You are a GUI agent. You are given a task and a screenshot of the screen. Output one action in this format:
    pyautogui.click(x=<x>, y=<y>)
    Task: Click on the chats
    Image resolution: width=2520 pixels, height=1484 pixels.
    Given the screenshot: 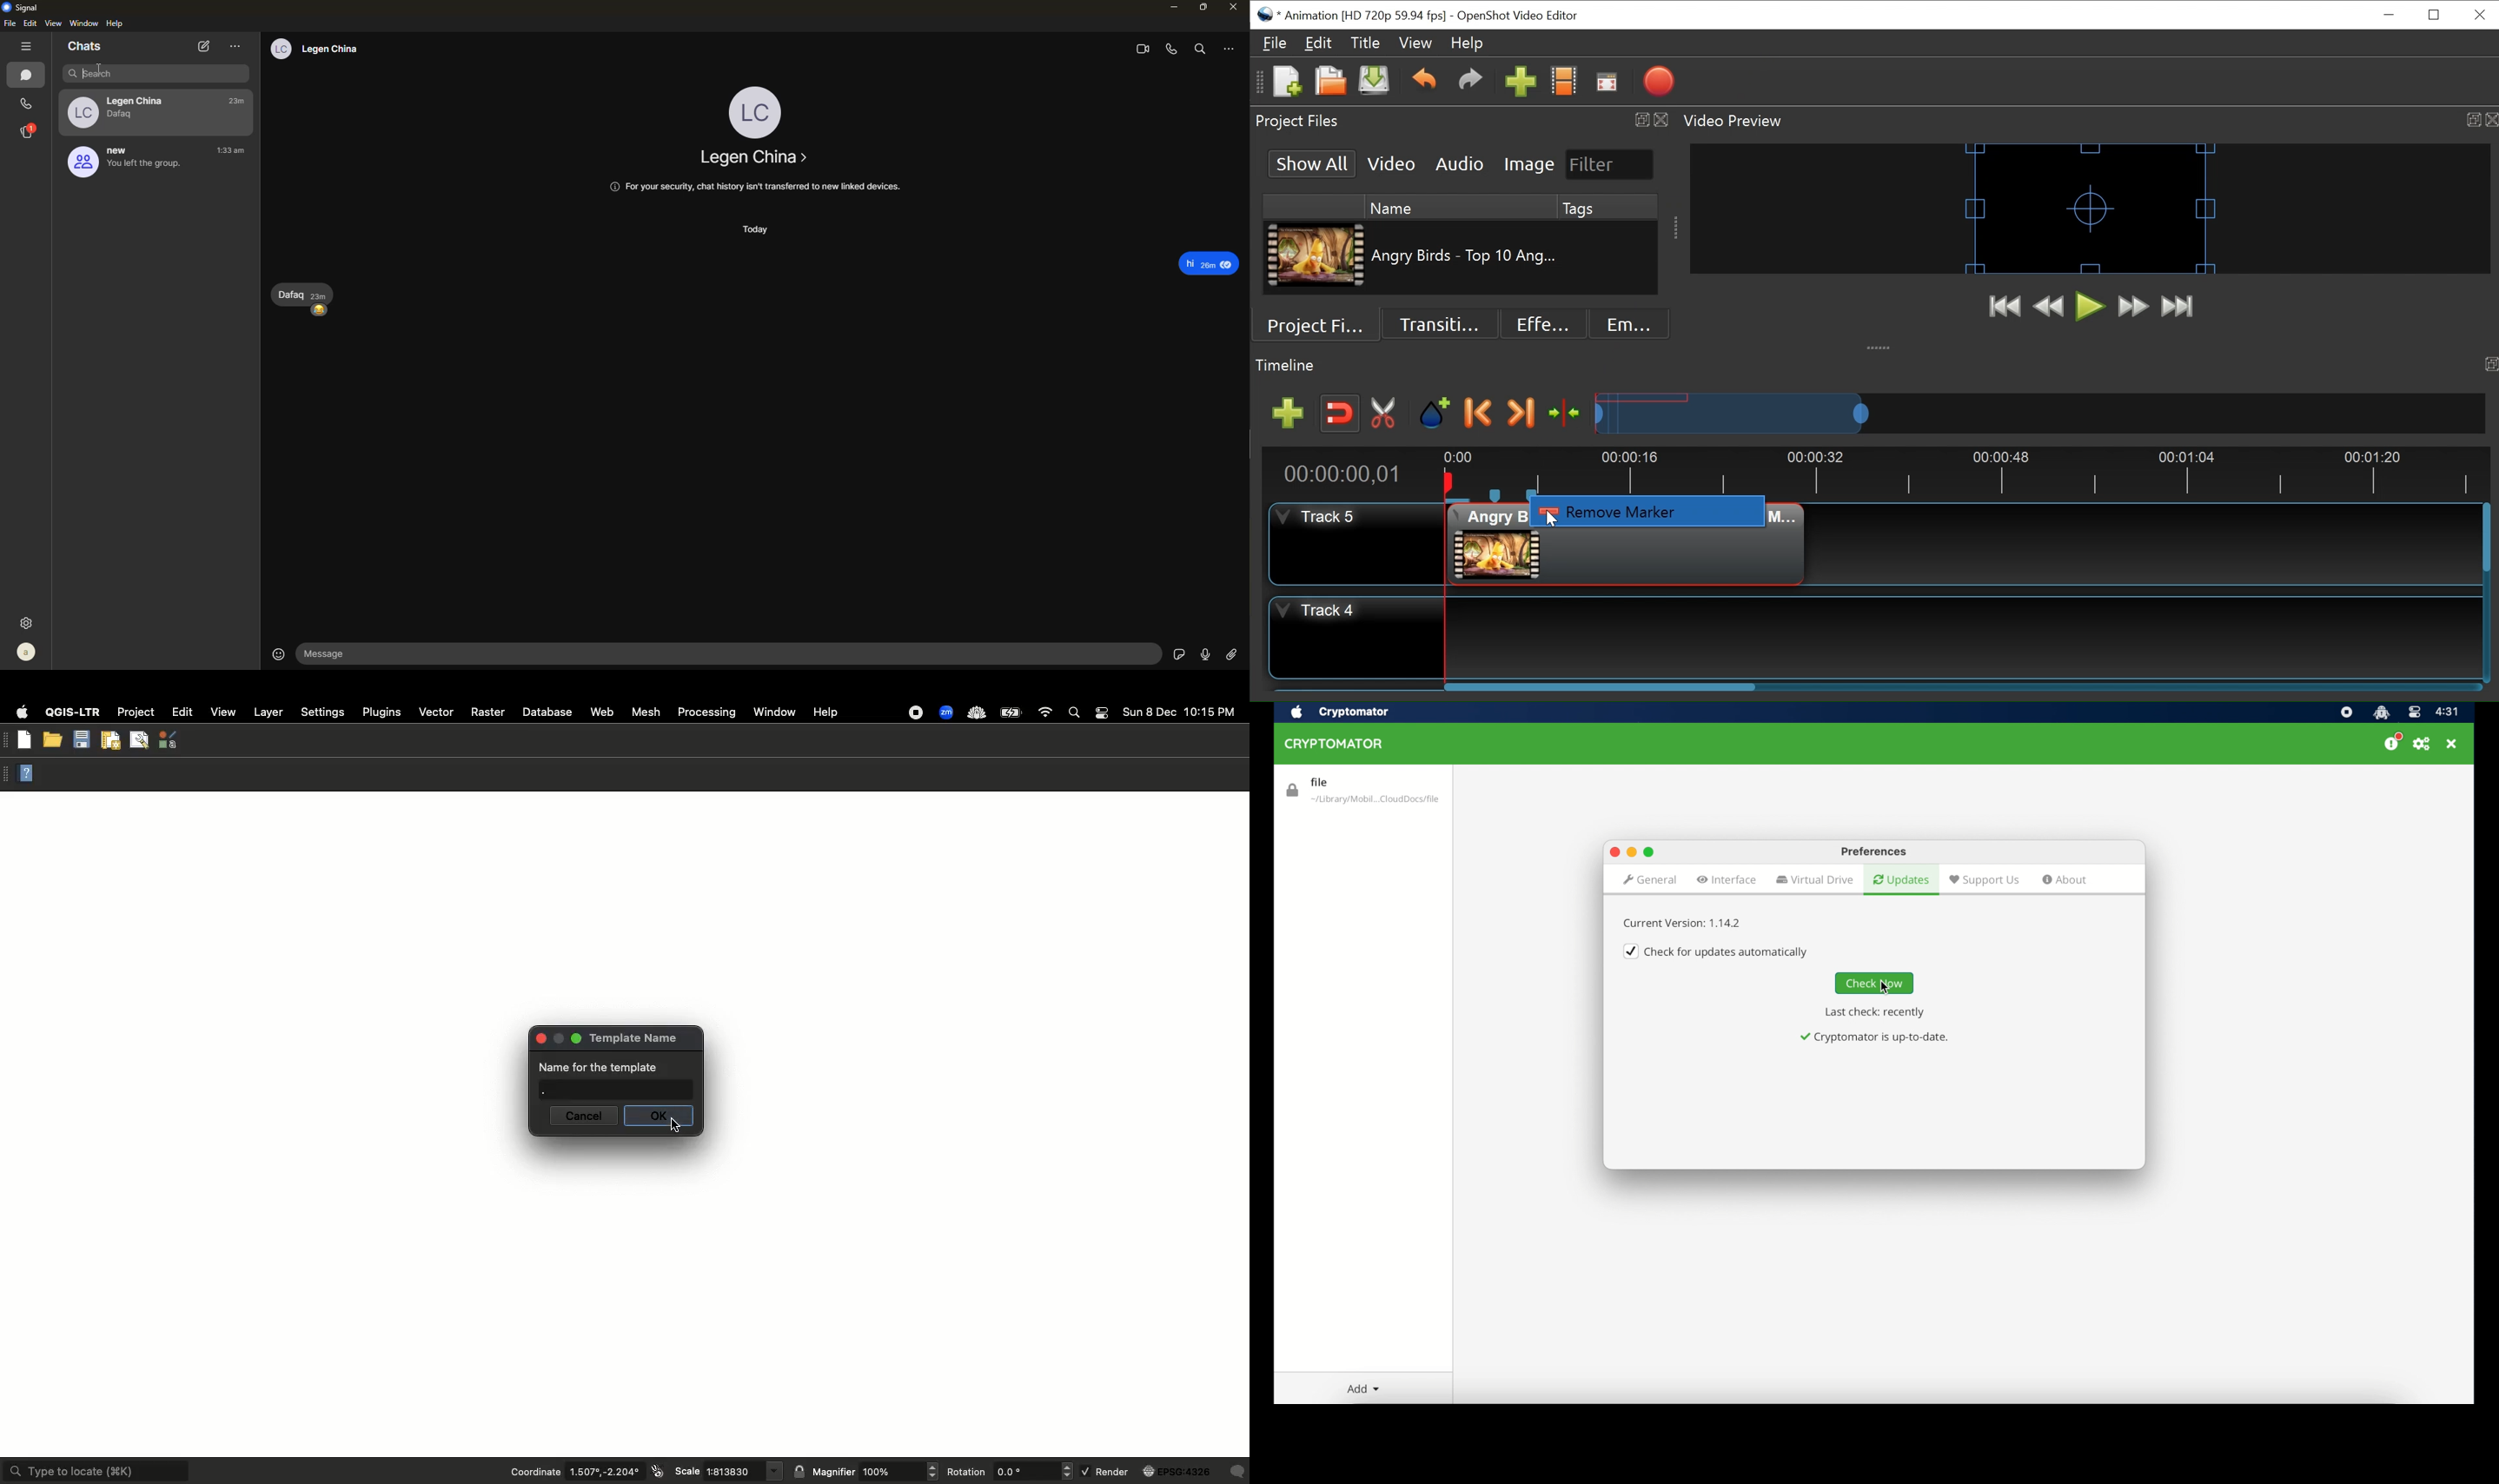 What is the action you would take?
    pyautogui.click(x=85, y=46)
    